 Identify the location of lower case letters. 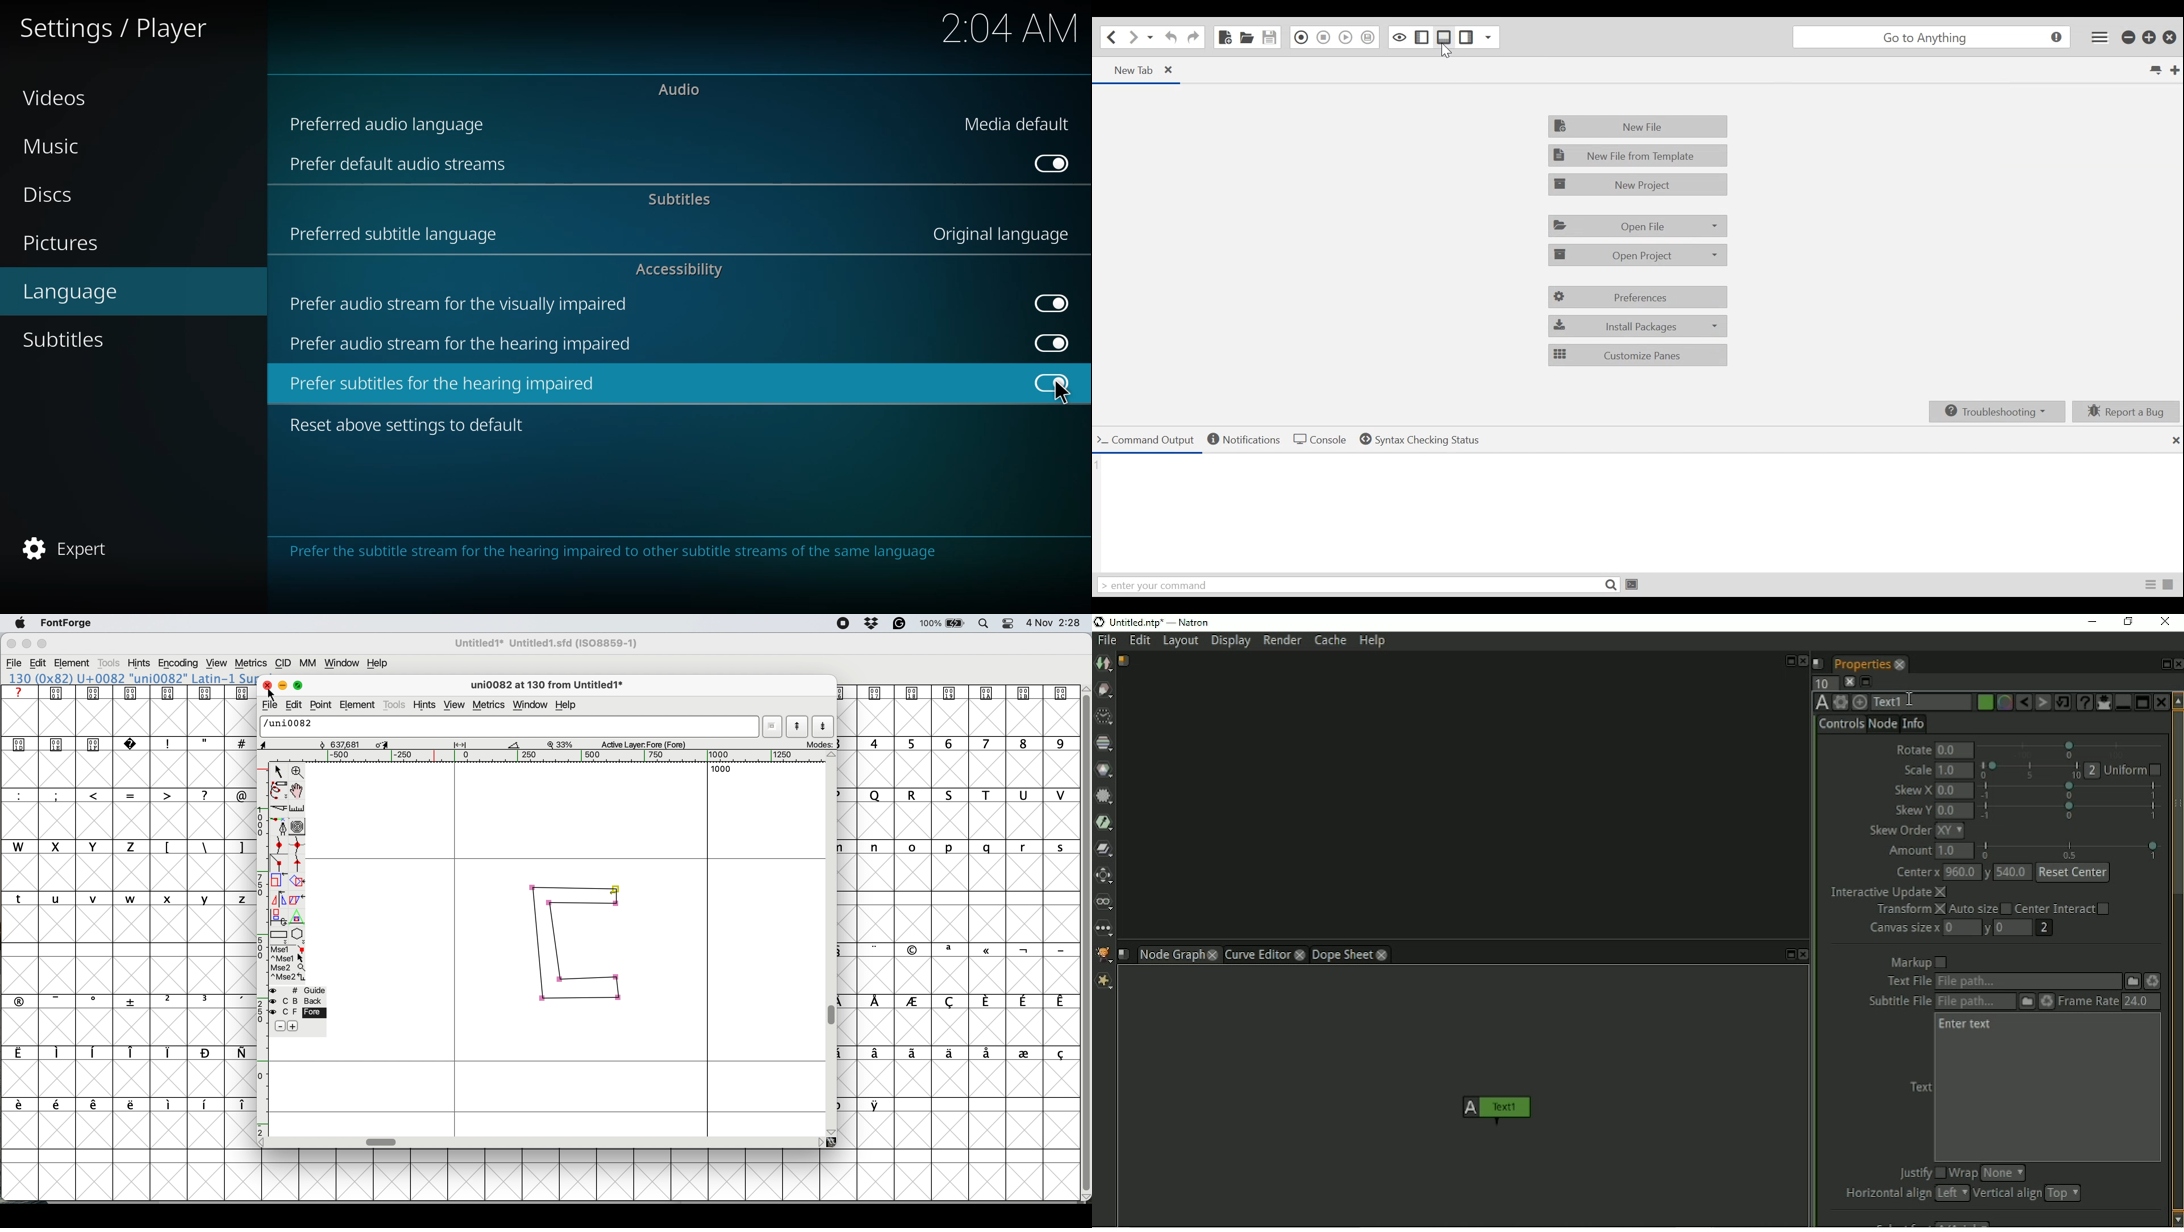
(129, 898).